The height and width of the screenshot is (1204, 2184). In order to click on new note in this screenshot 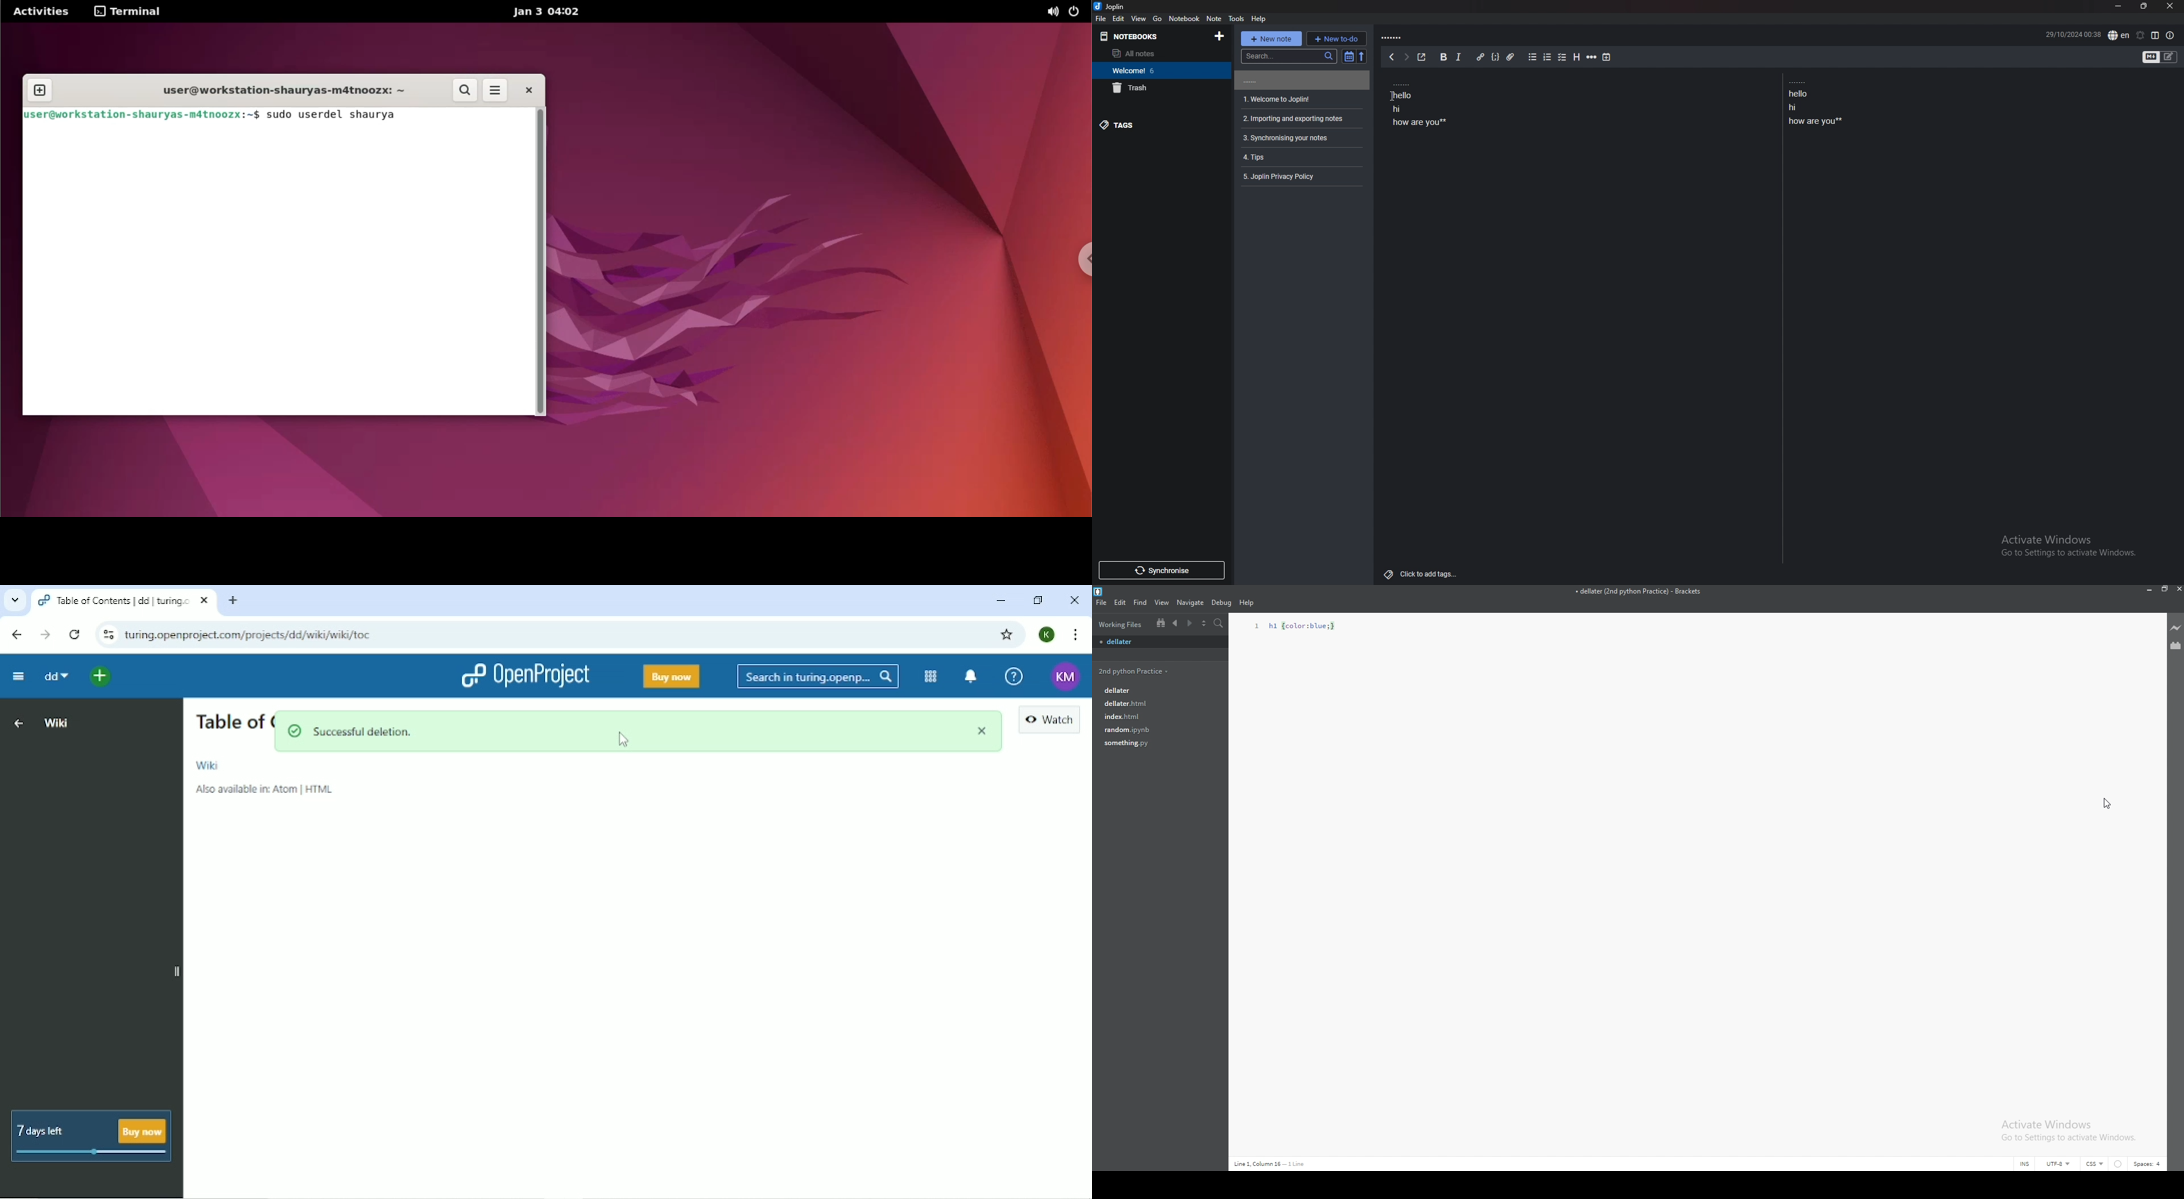, I will do `click(1270, 39)`.